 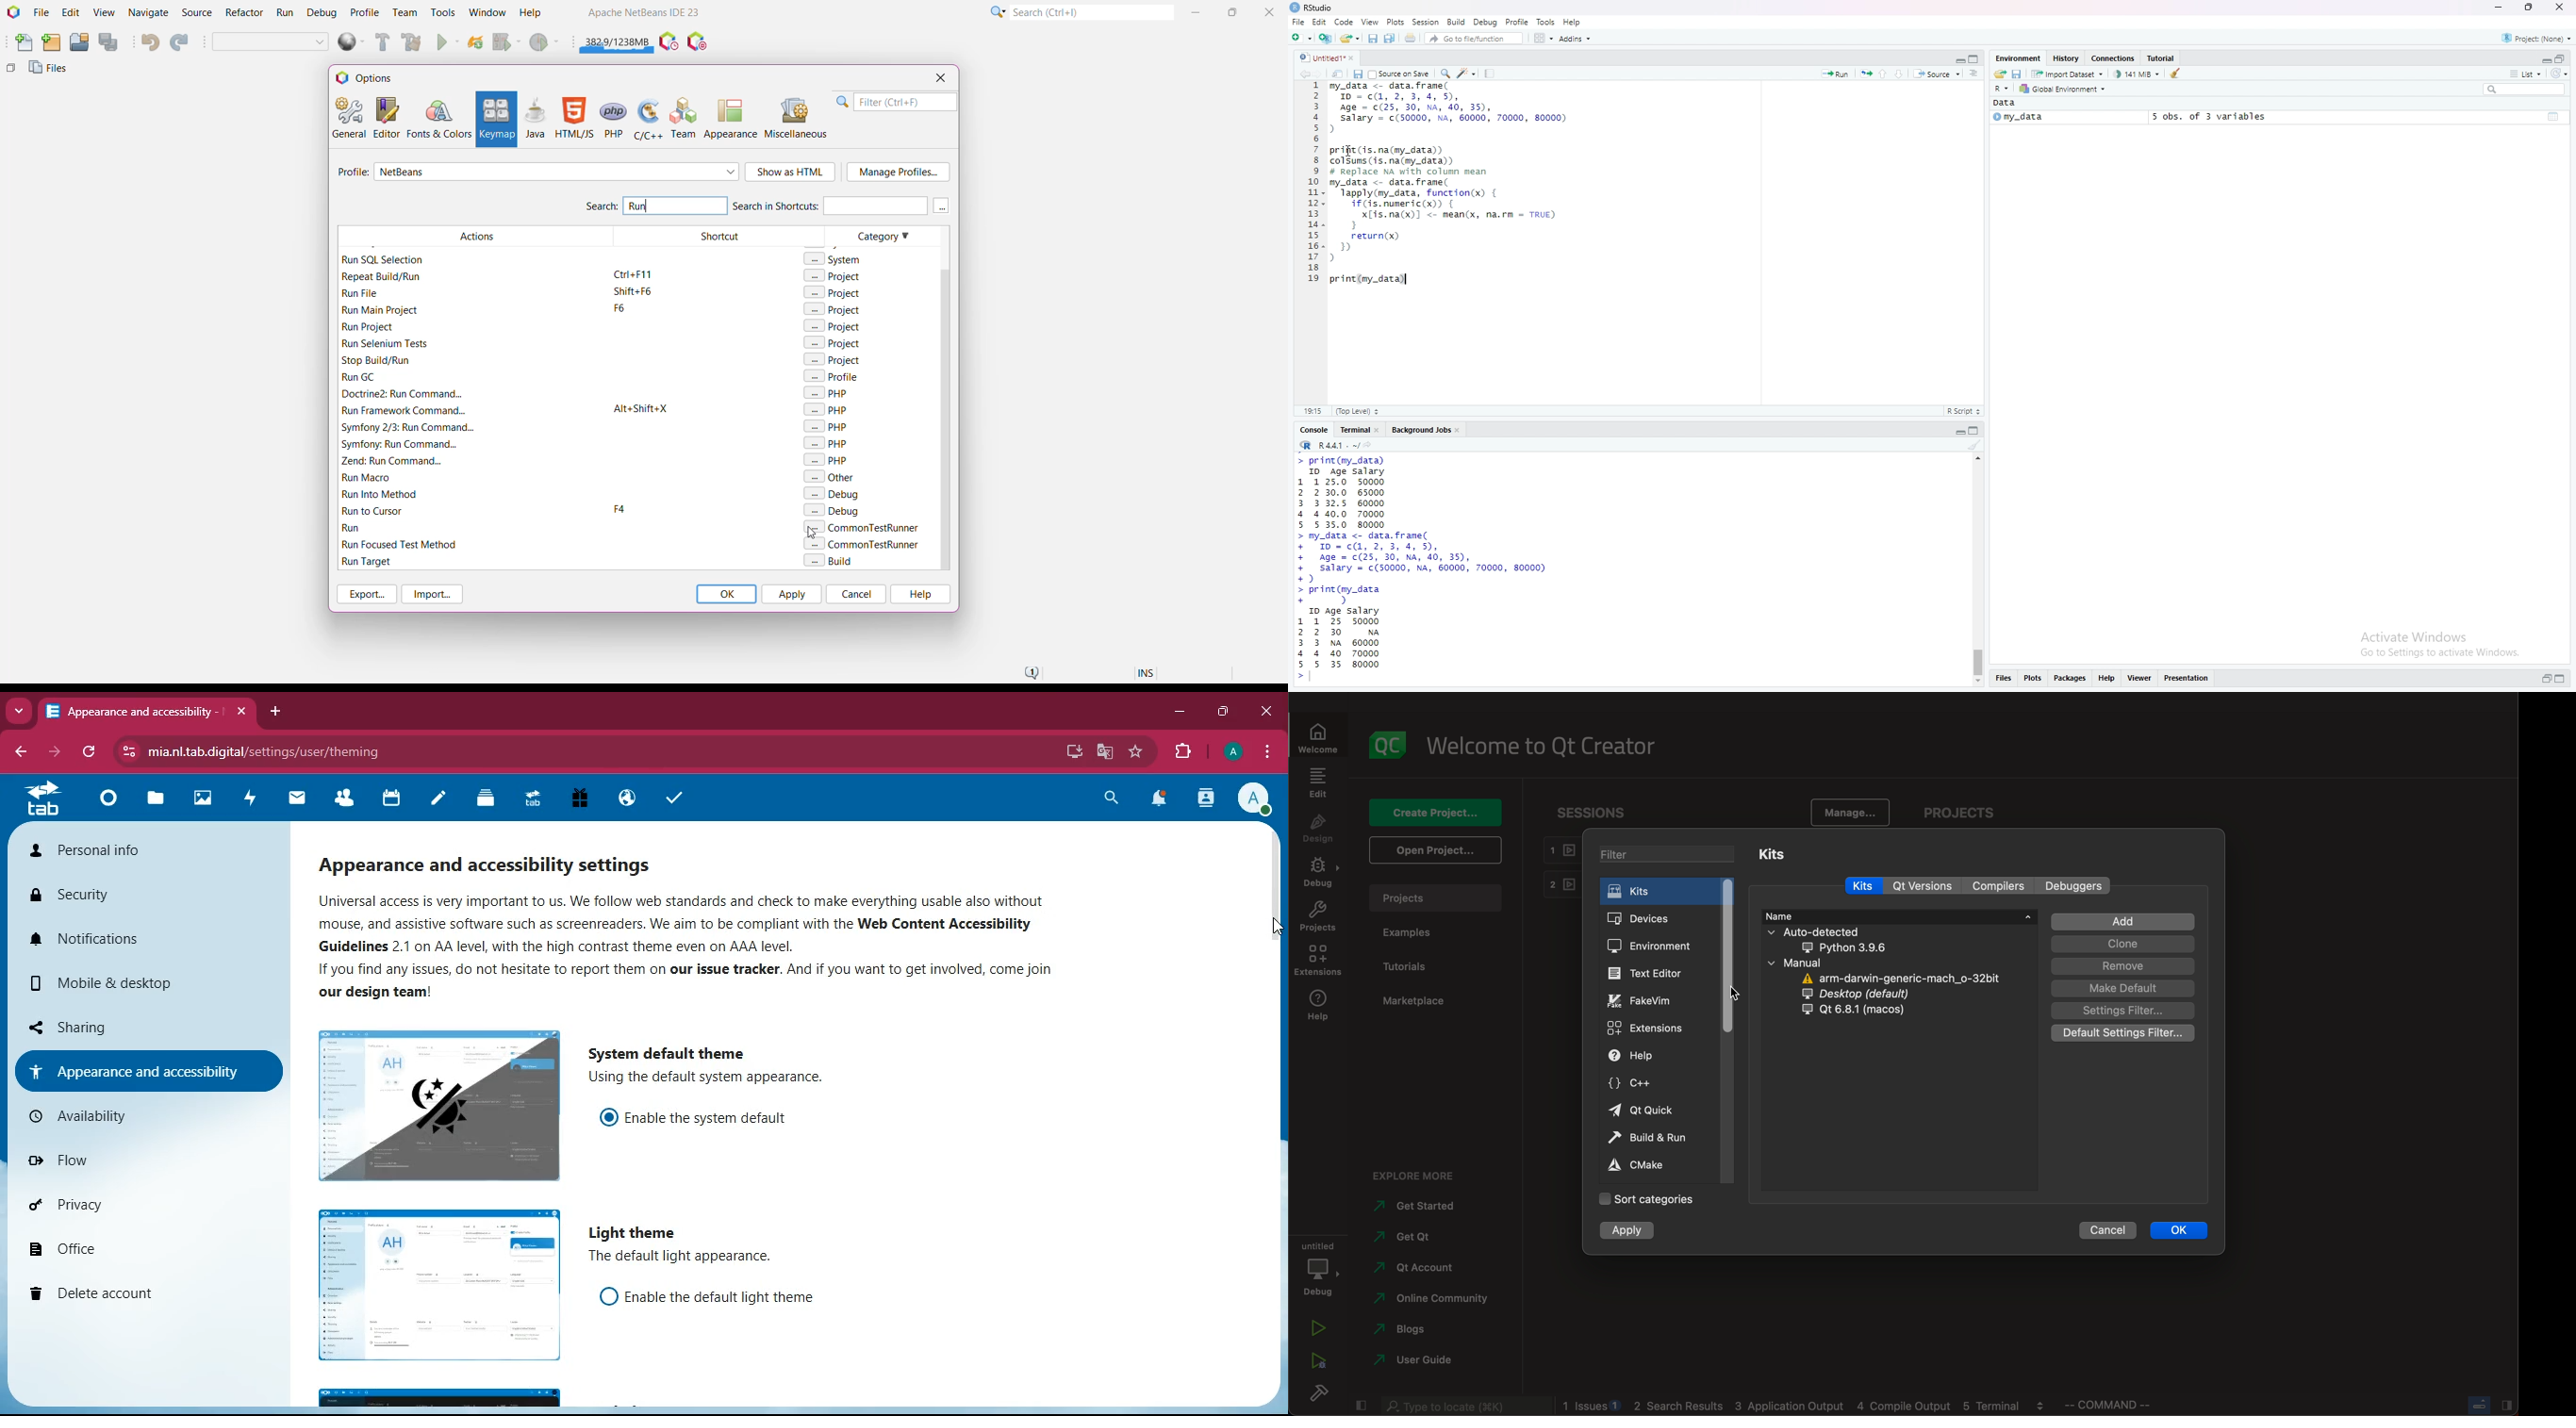 What do you see at coordinates (2064, 89) in the screenshot?
I see `global environment` at bounding box center [2064, 89].